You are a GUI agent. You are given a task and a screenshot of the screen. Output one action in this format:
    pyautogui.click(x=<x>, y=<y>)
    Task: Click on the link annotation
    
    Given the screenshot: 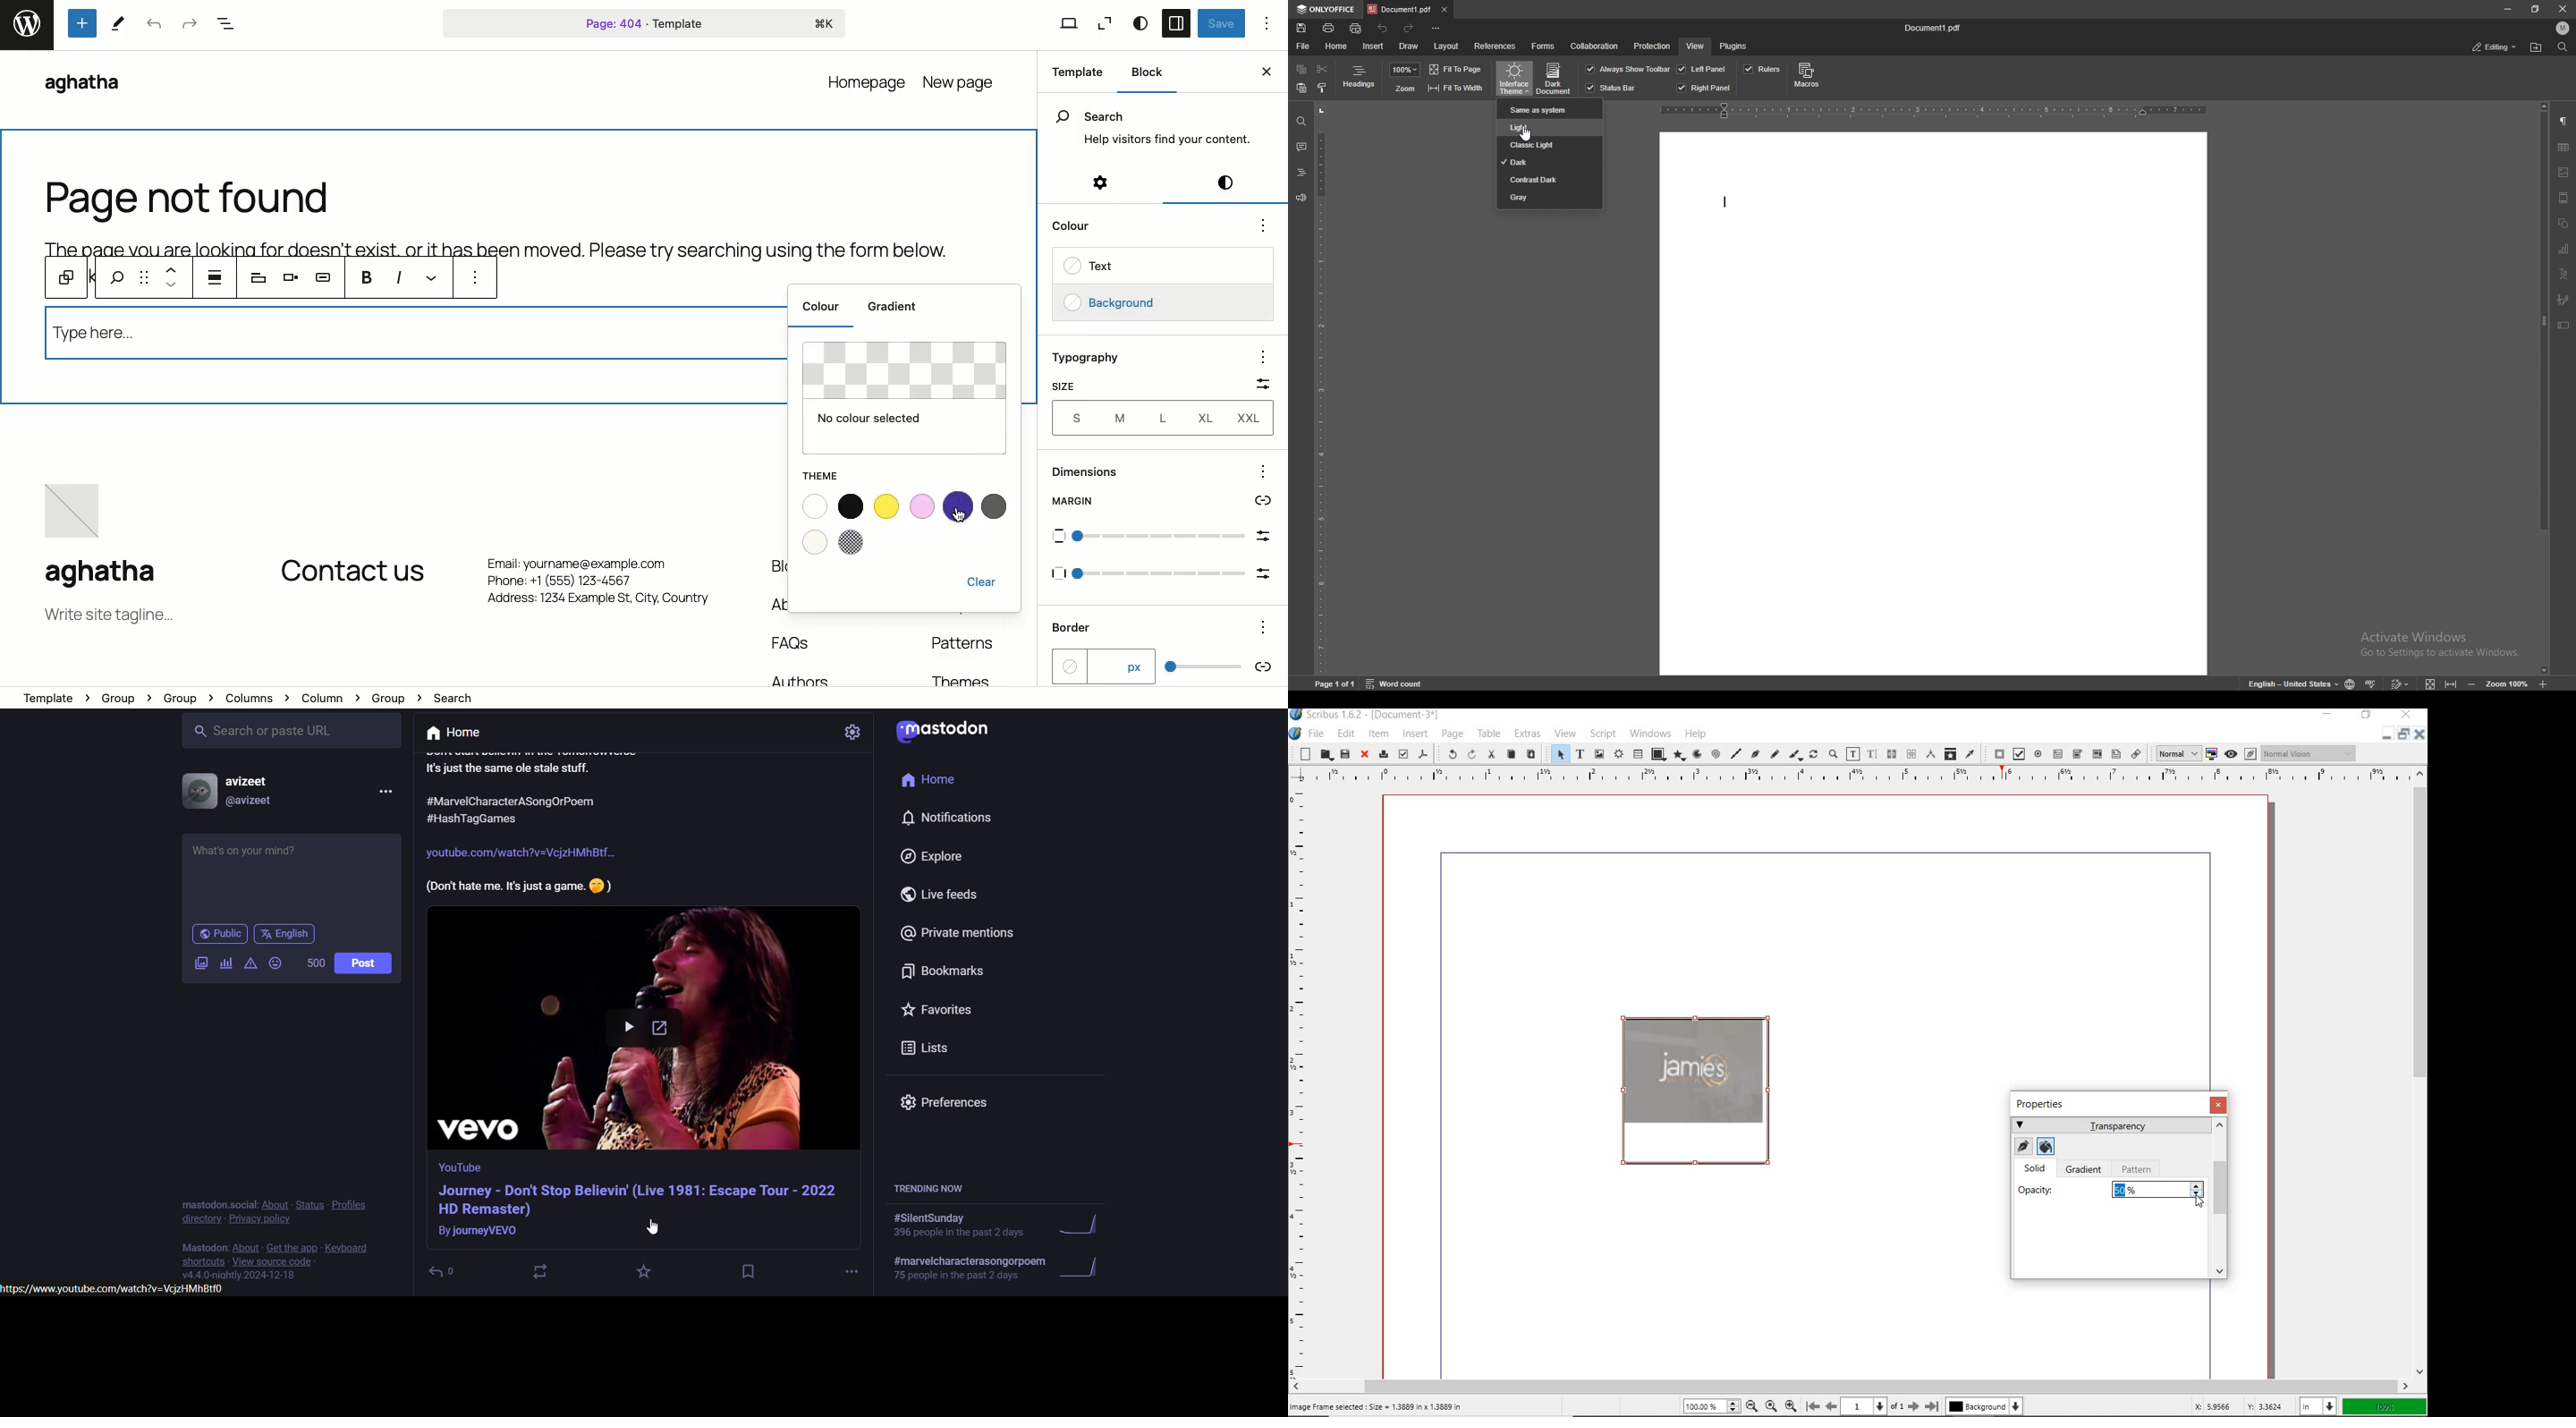 What is the action you would take?
    pyautogui.click(x=2138, y=755)
    